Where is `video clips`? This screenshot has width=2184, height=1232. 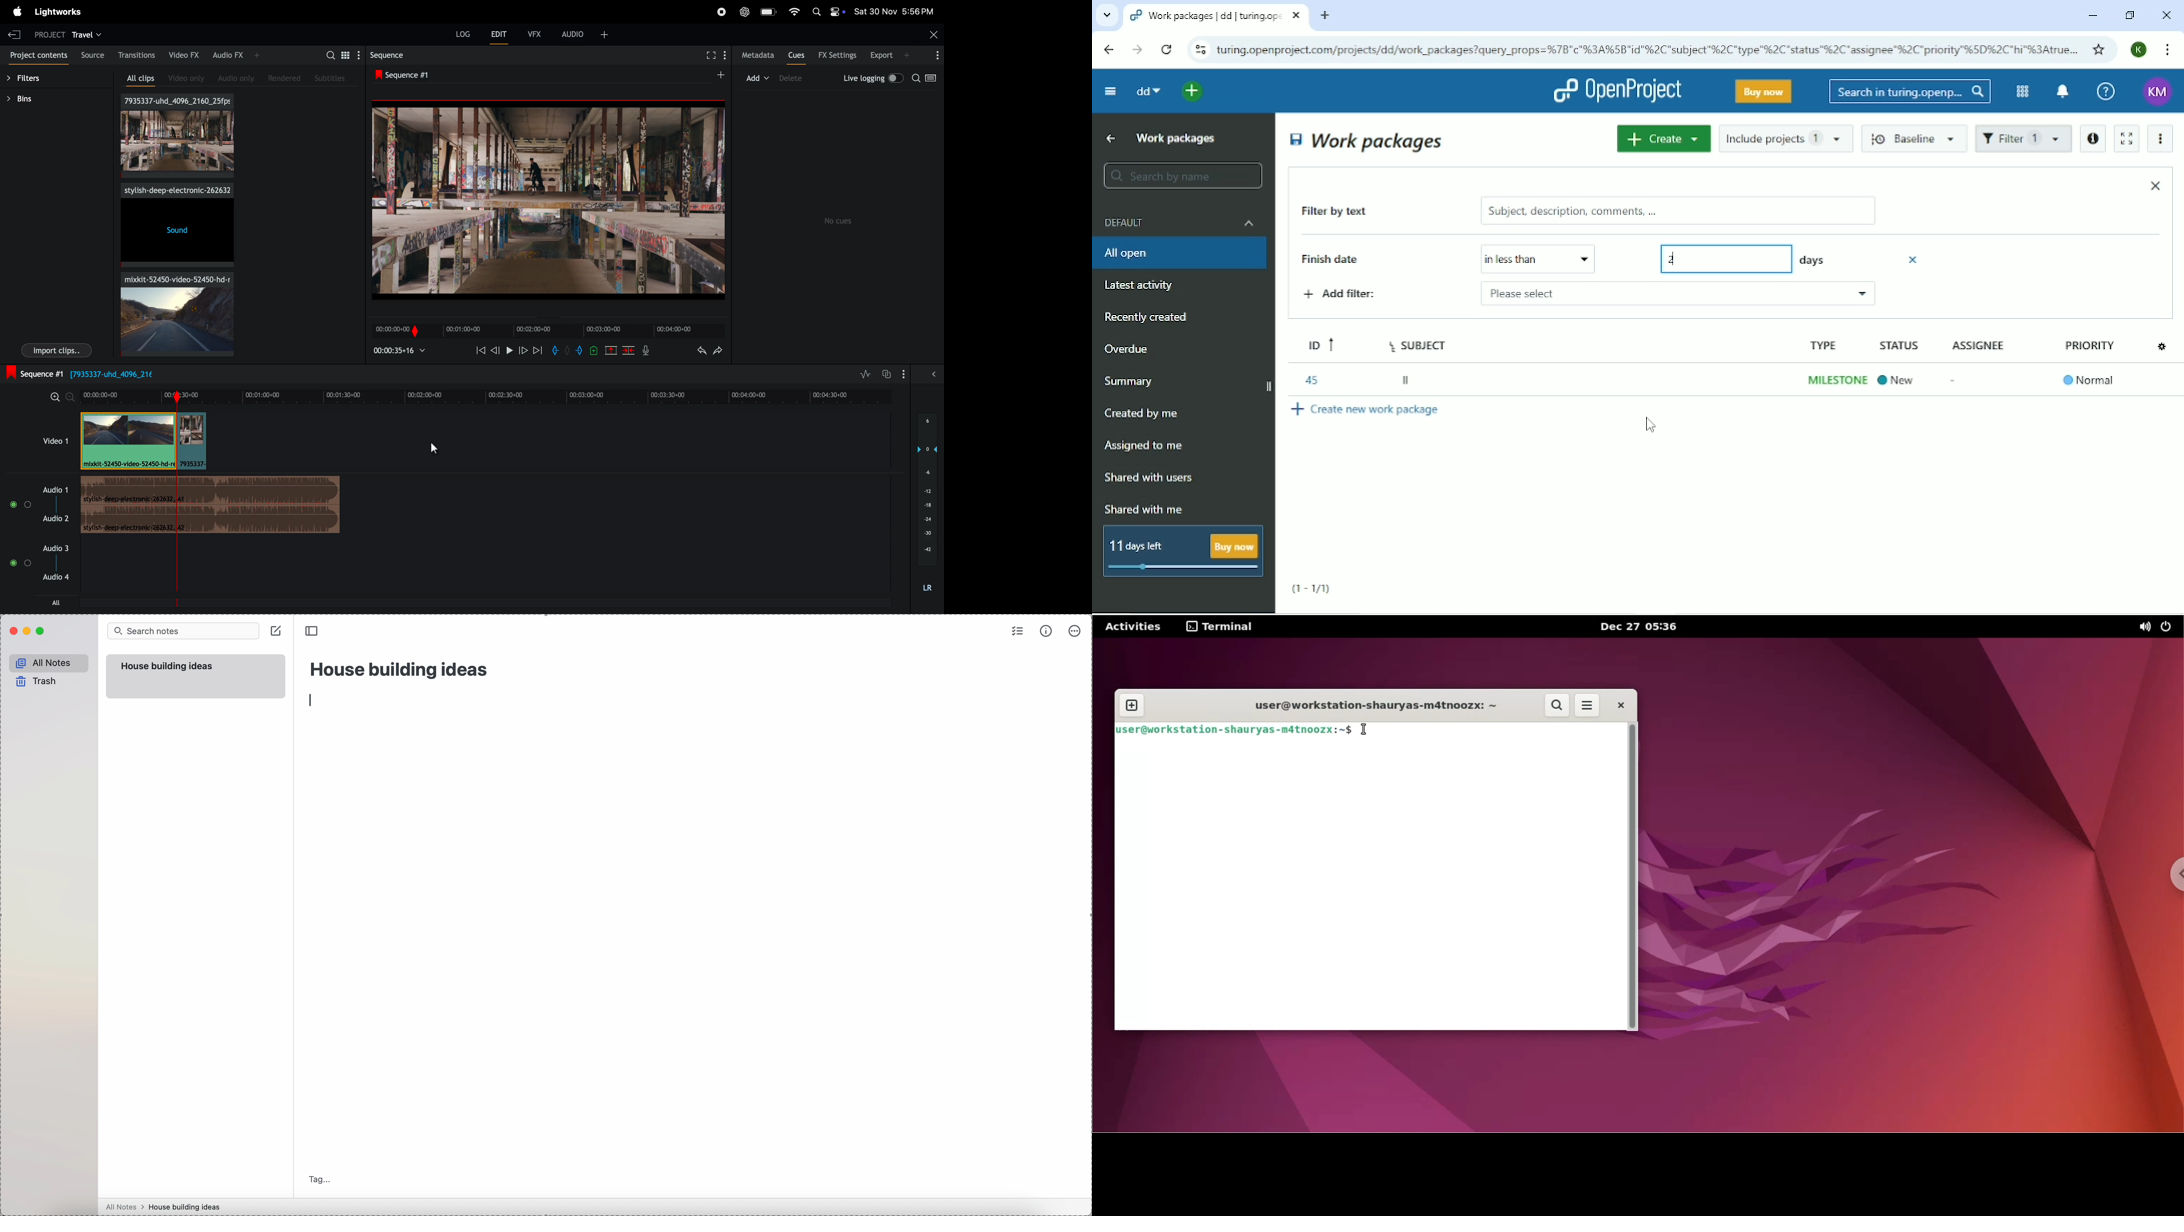
video clips is located at coordinates (179, 136).